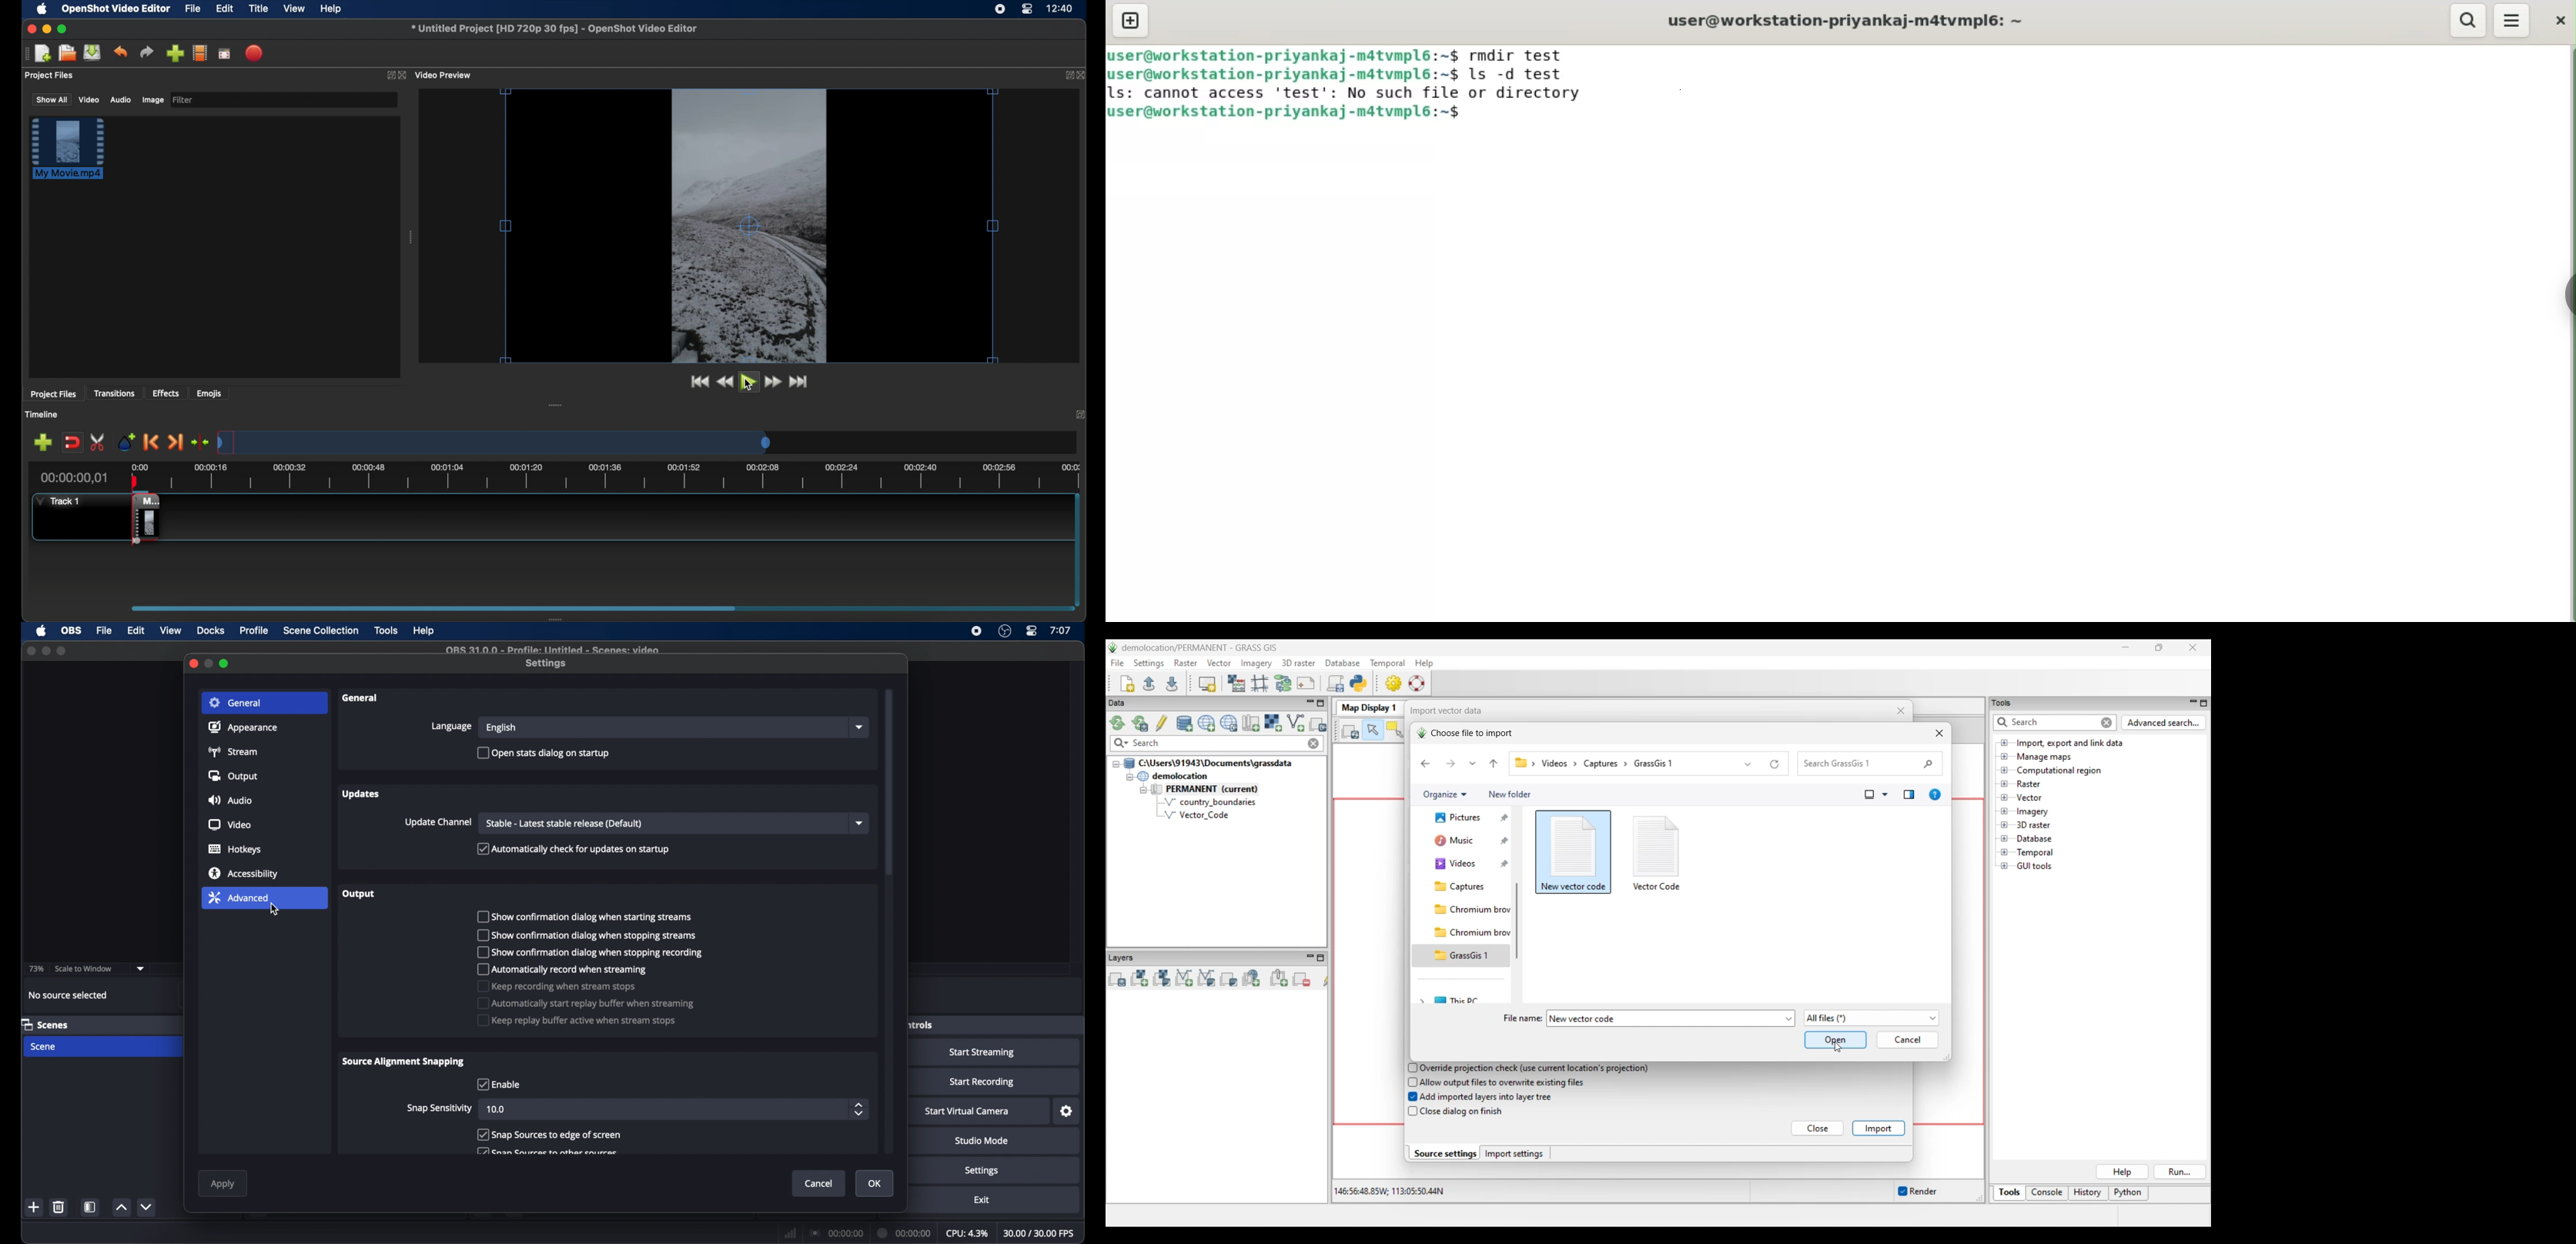 The image size is (2576, 1260). Describe the element at coordinates (622, 479) in the screenshot. I see `timeline scale` at that location.